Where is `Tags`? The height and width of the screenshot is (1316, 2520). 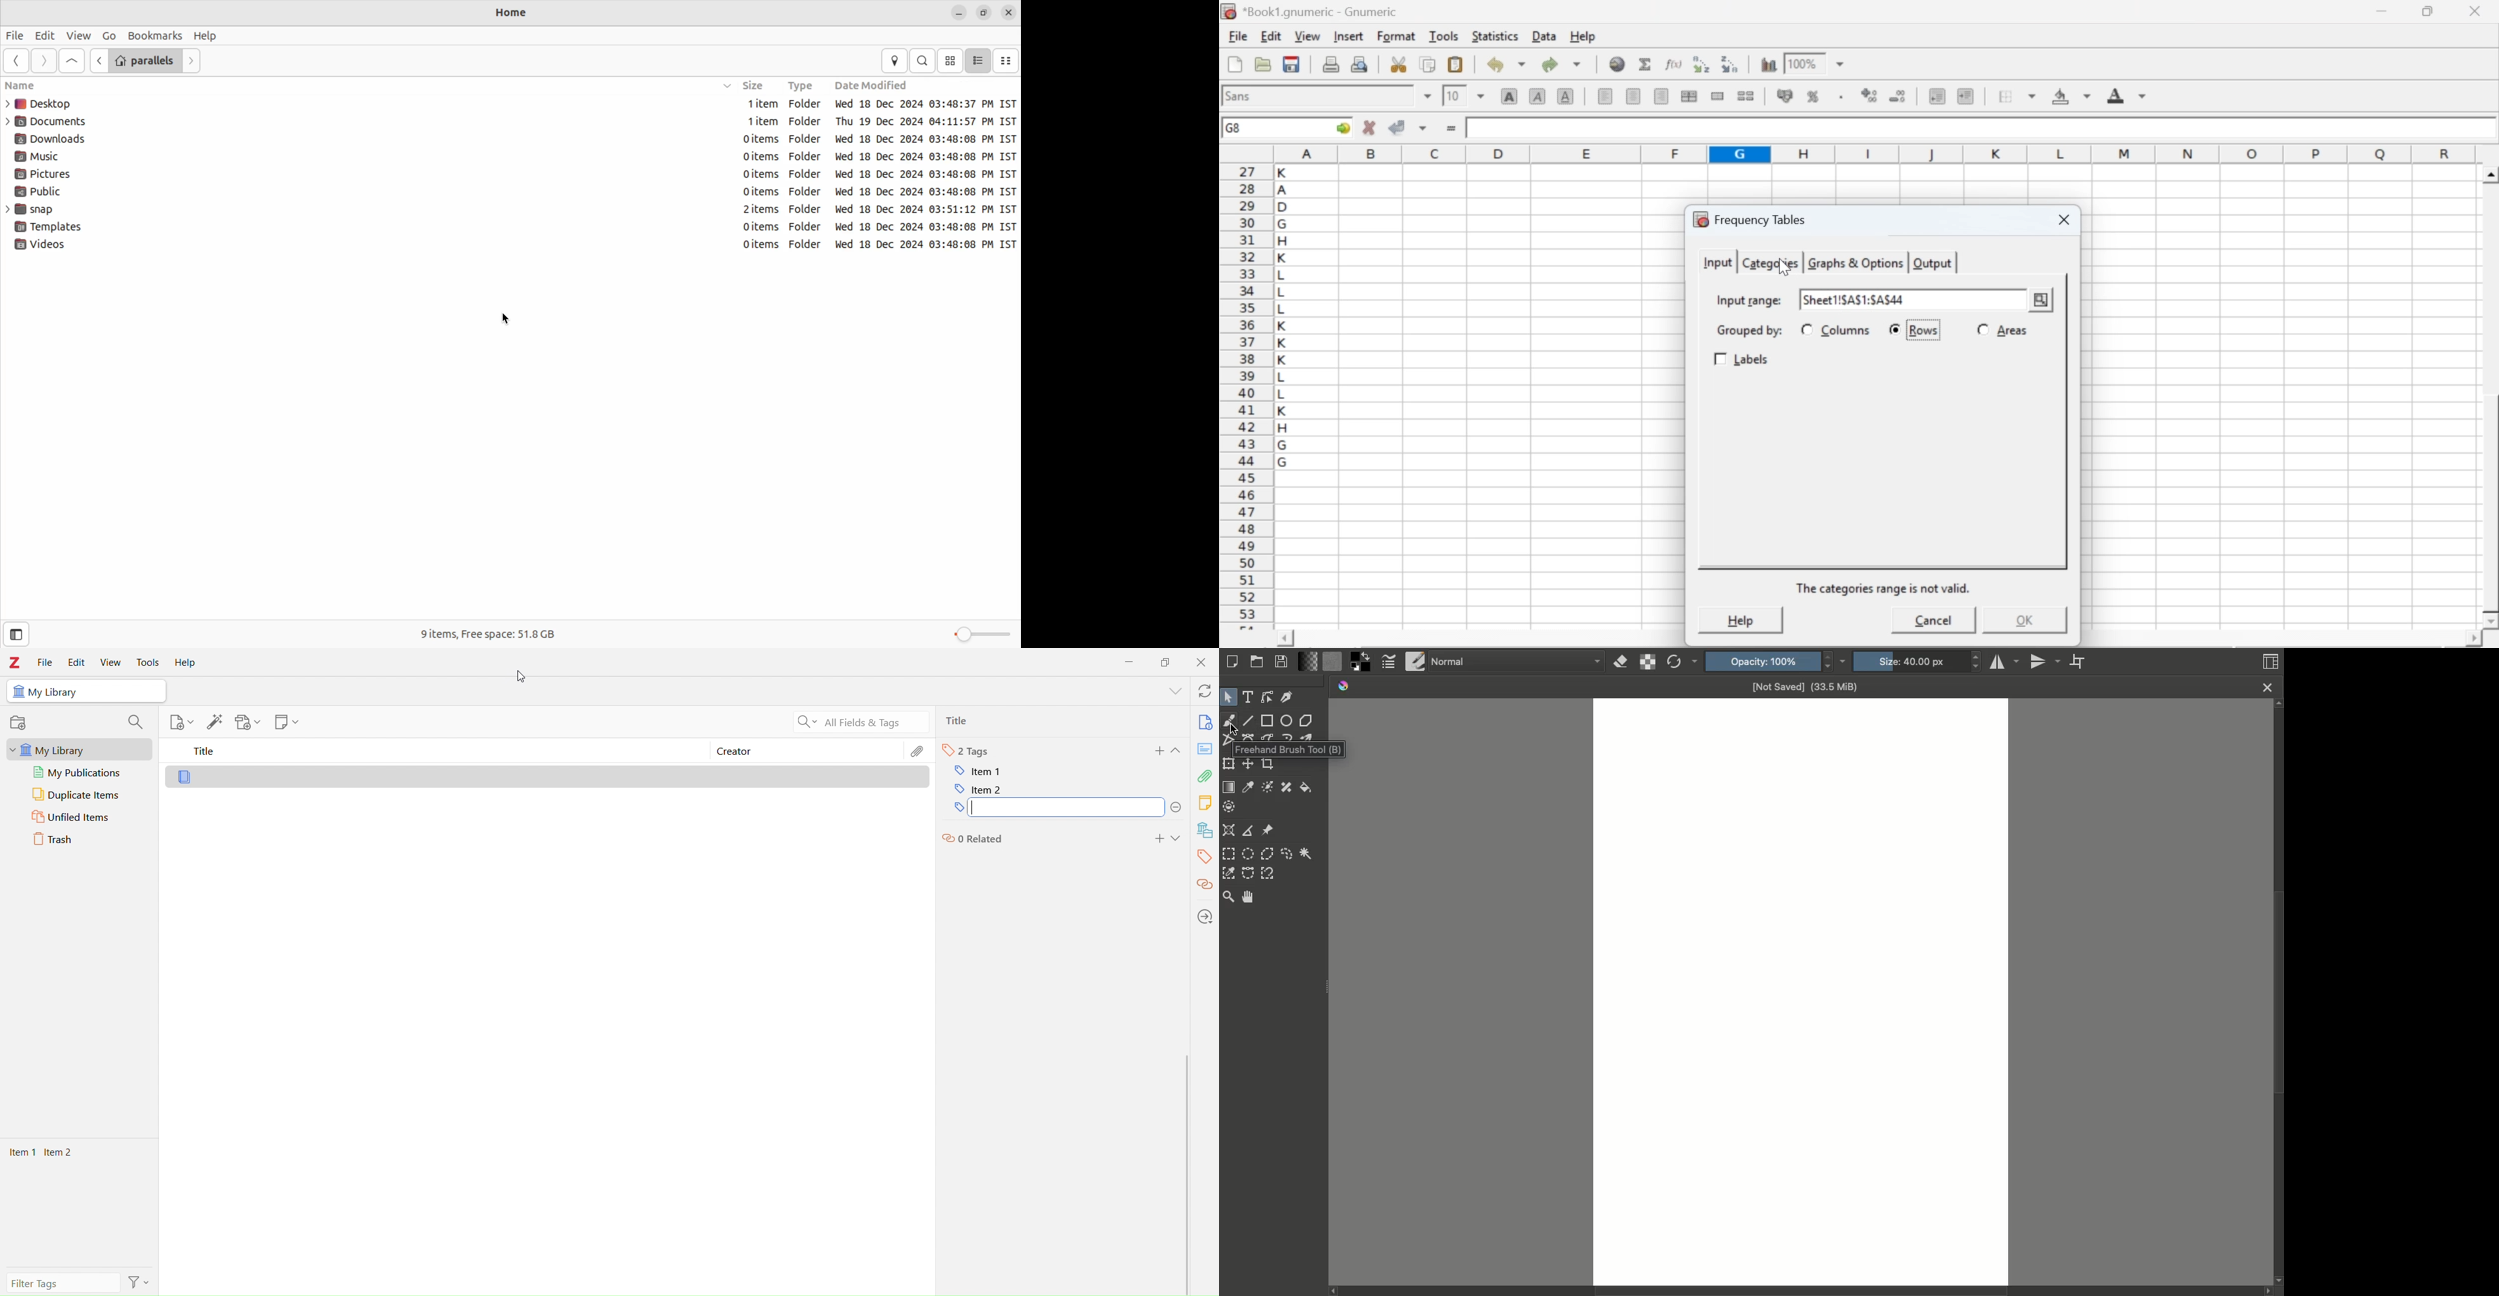
Tags is located at coordinates (972, 753).